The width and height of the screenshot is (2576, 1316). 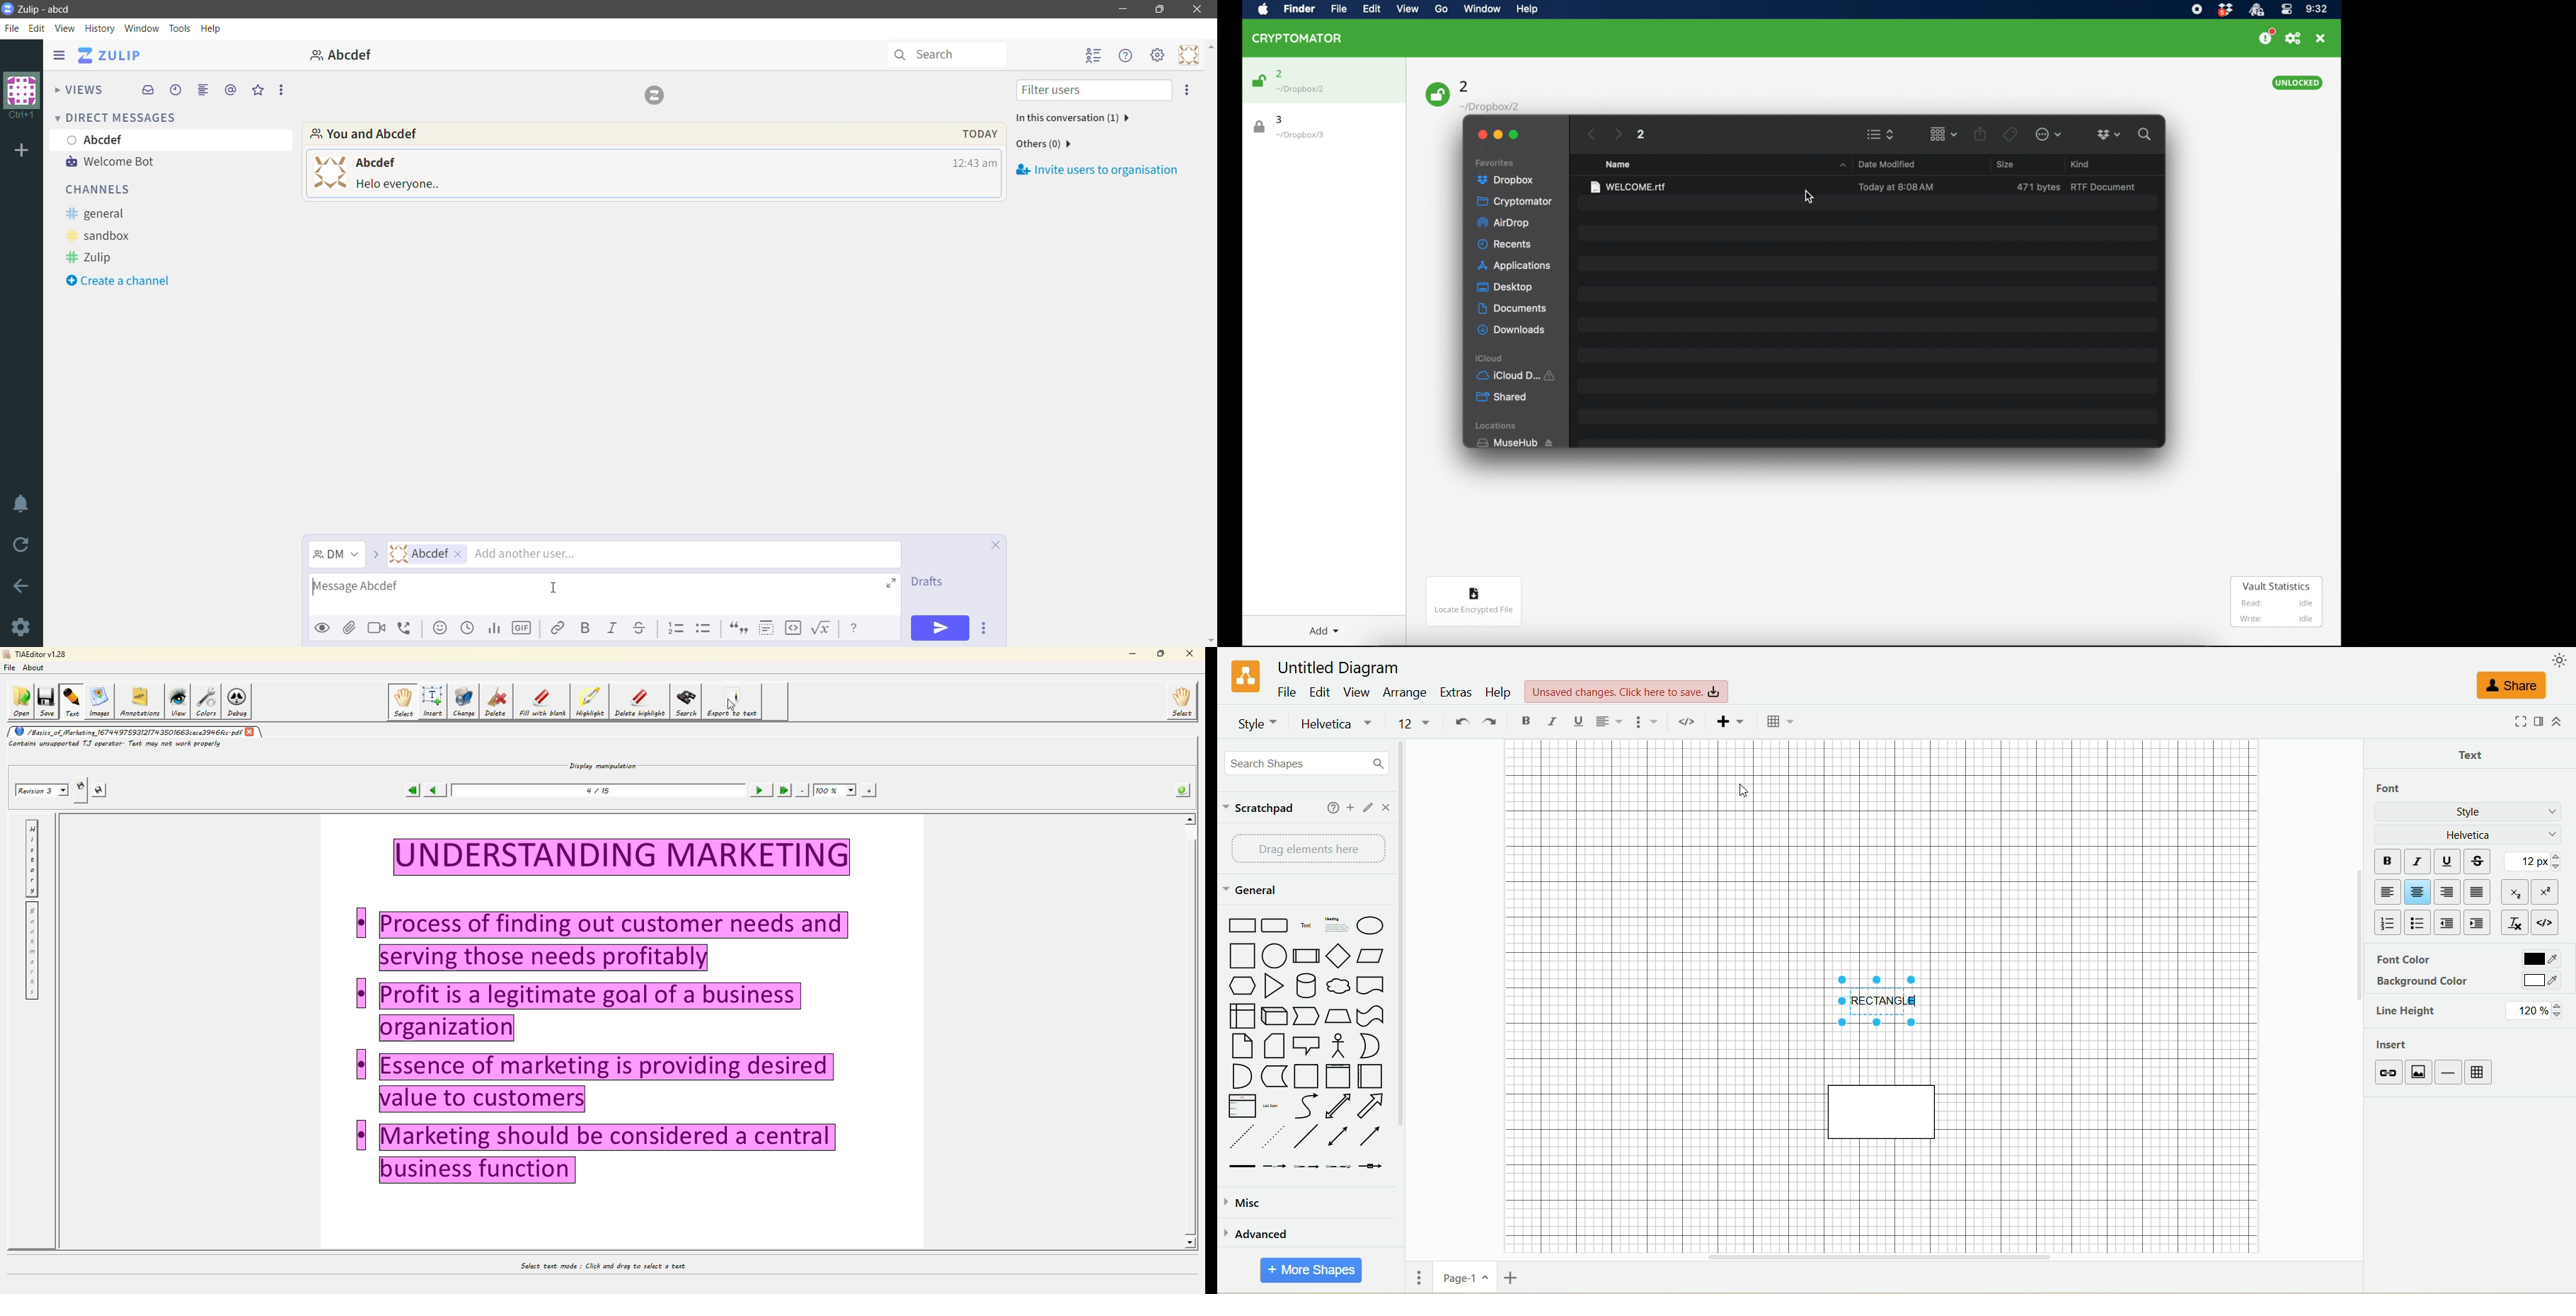 I want to click on Cancel compose and save draft, so click(x=992, y=544).